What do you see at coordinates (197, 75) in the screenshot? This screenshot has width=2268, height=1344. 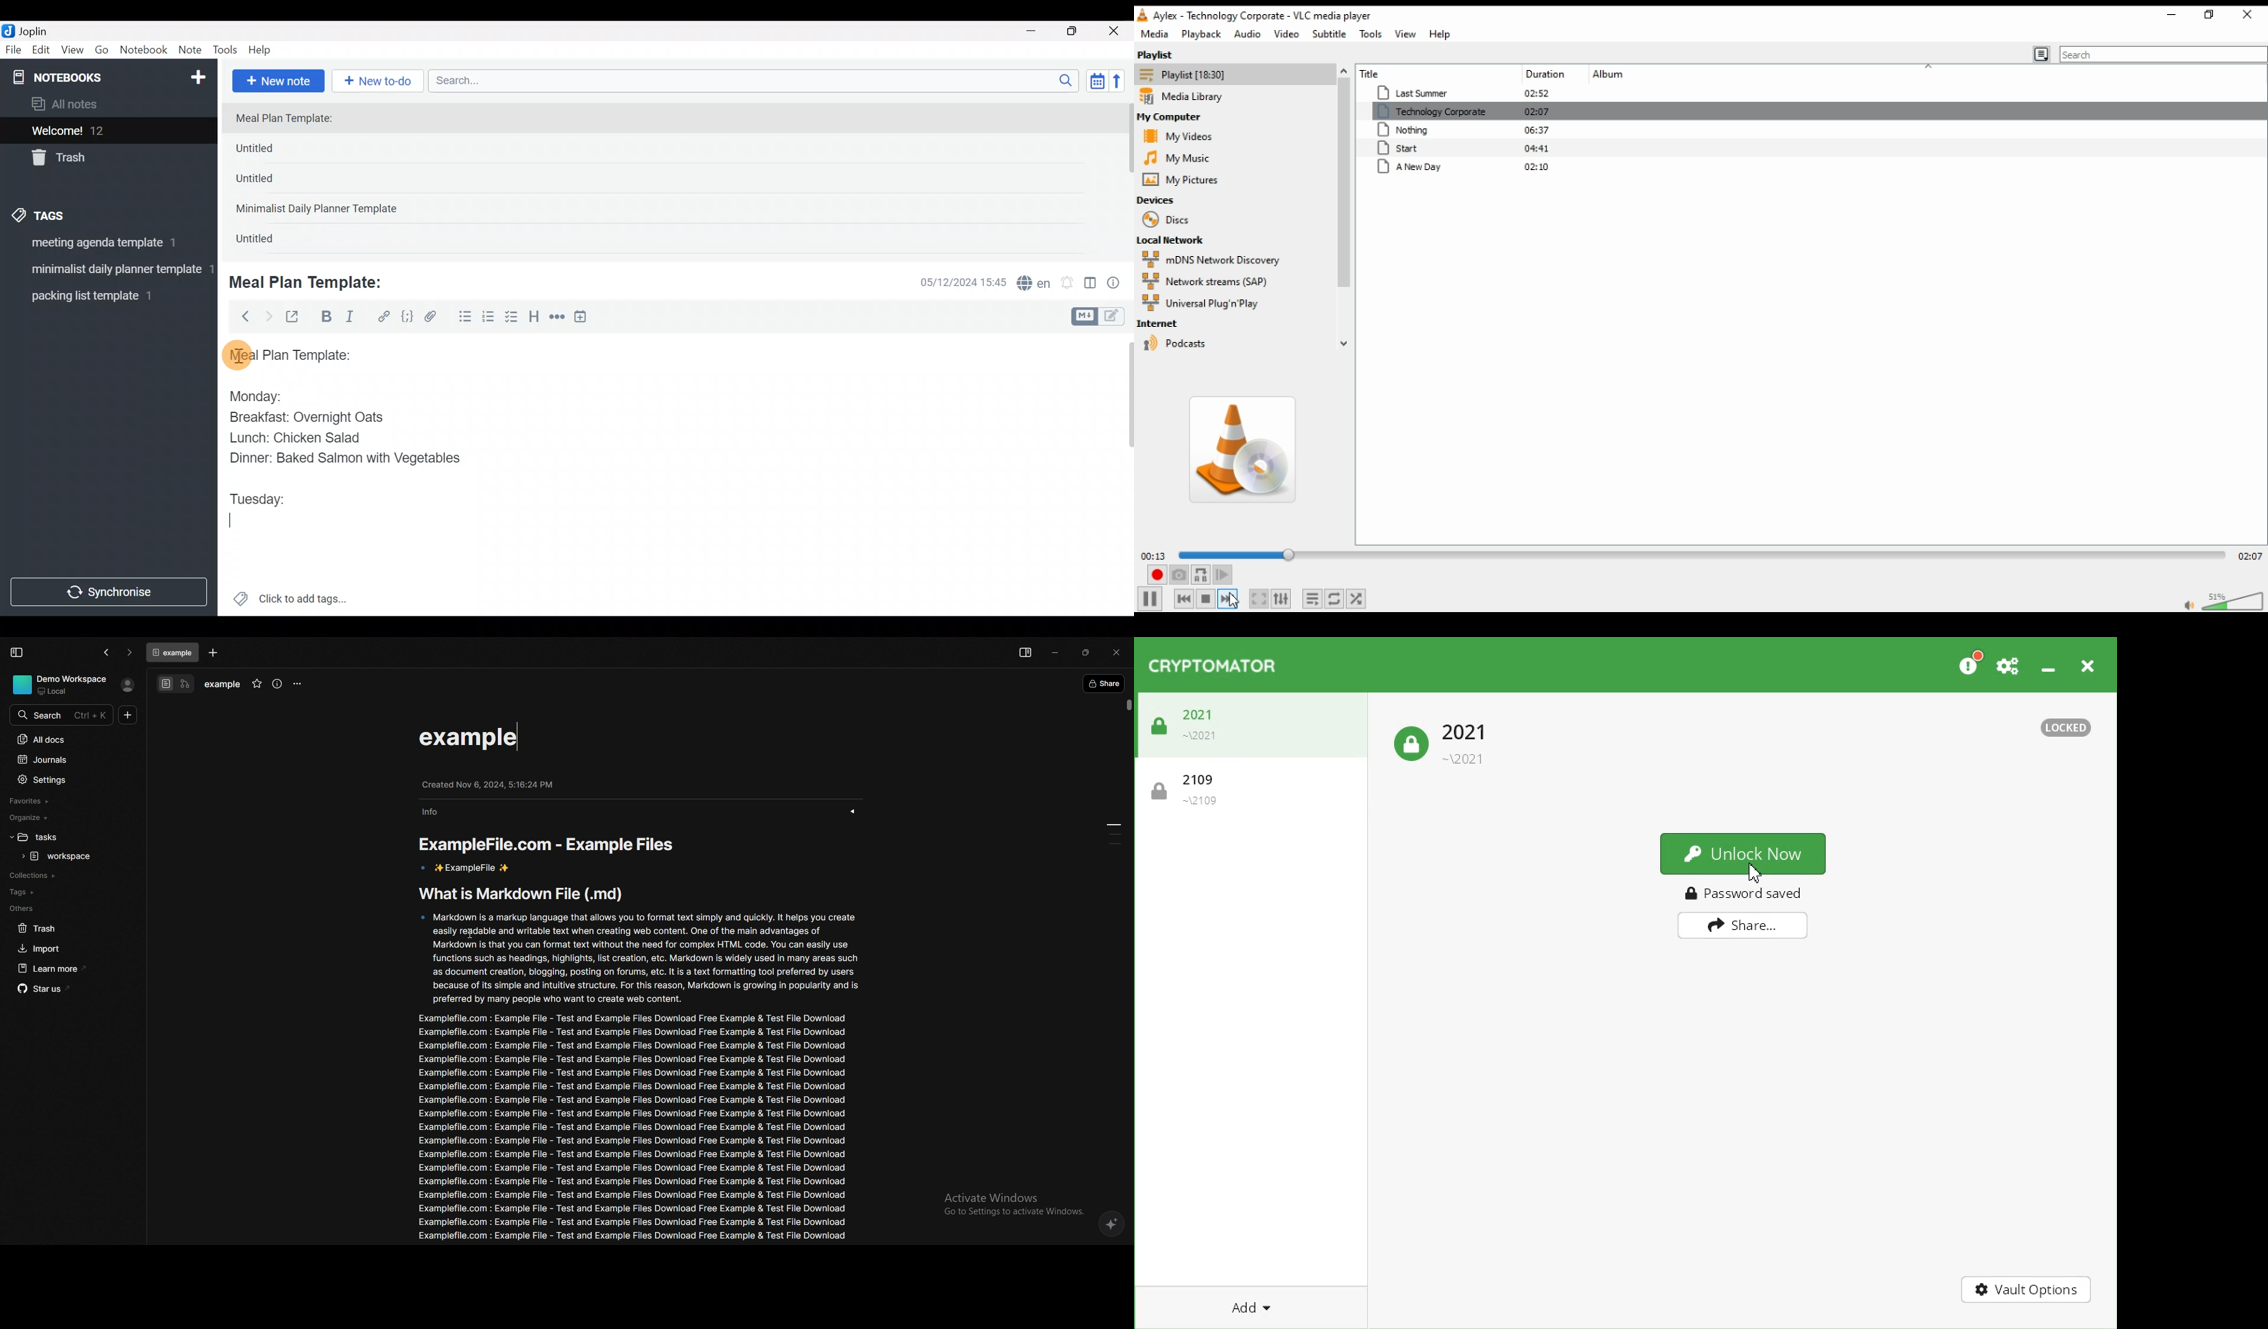 I see `New` at bounding box center [197, 75].